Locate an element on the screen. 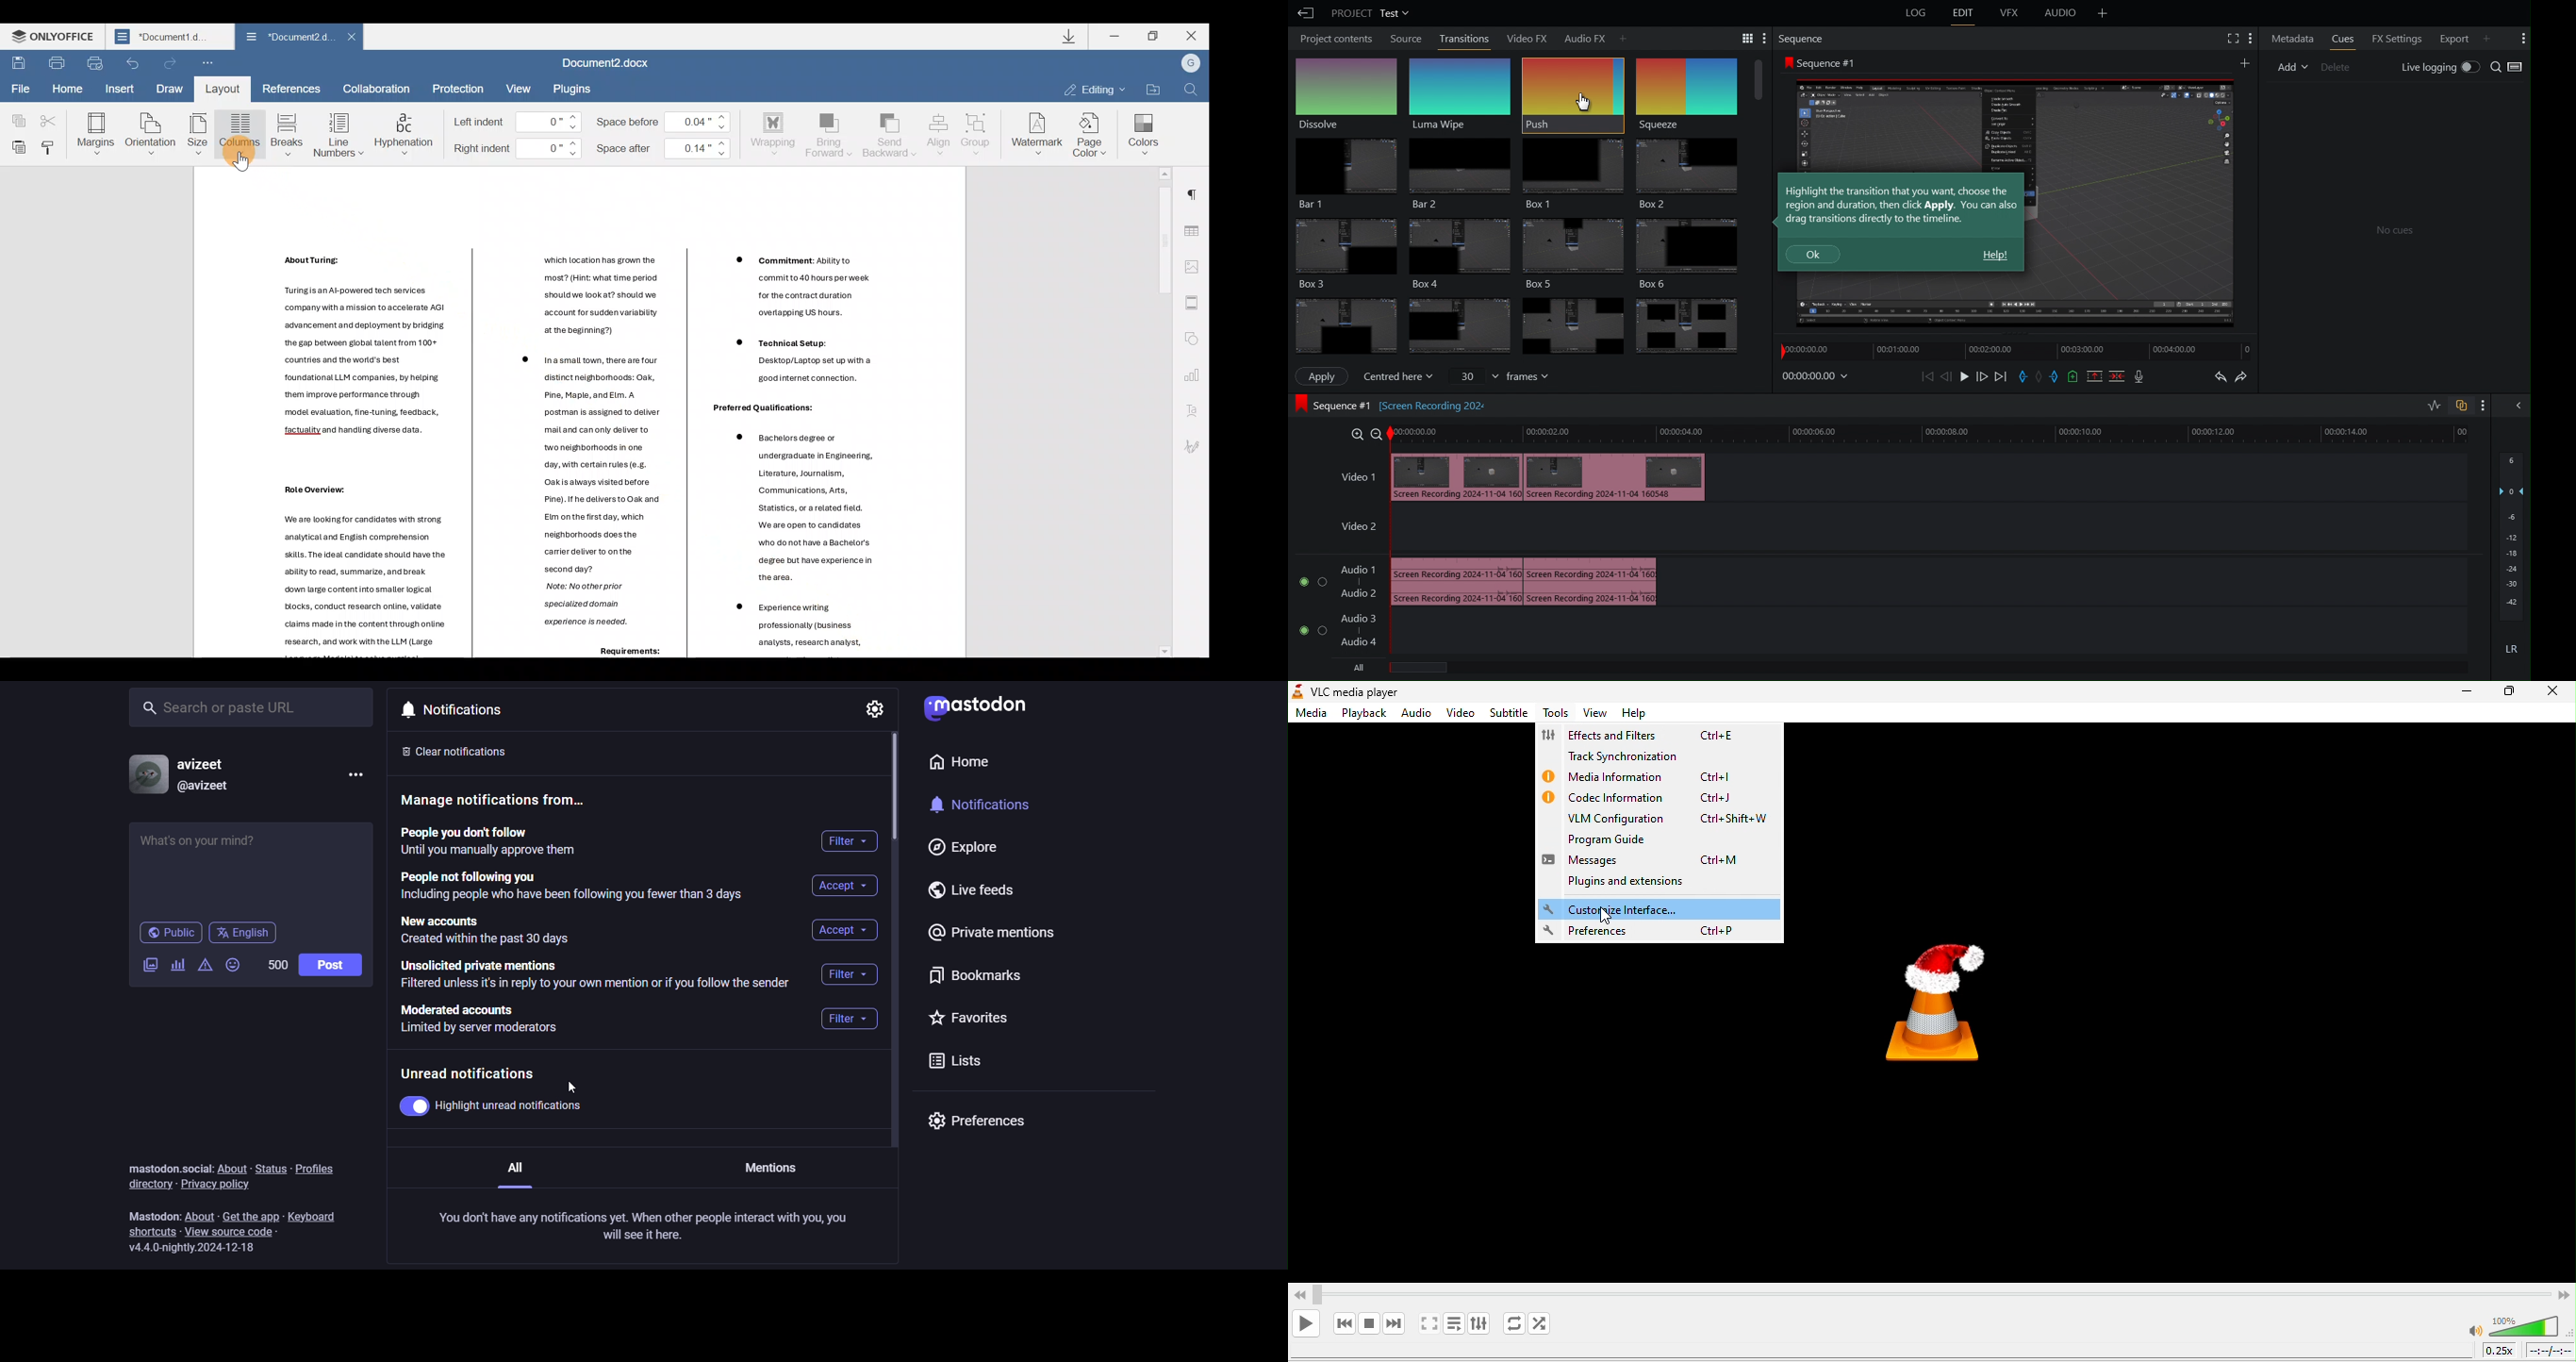 The height and width of the screenshot is (1372, 2576). keyboard is located at coordinates (313, 1215).